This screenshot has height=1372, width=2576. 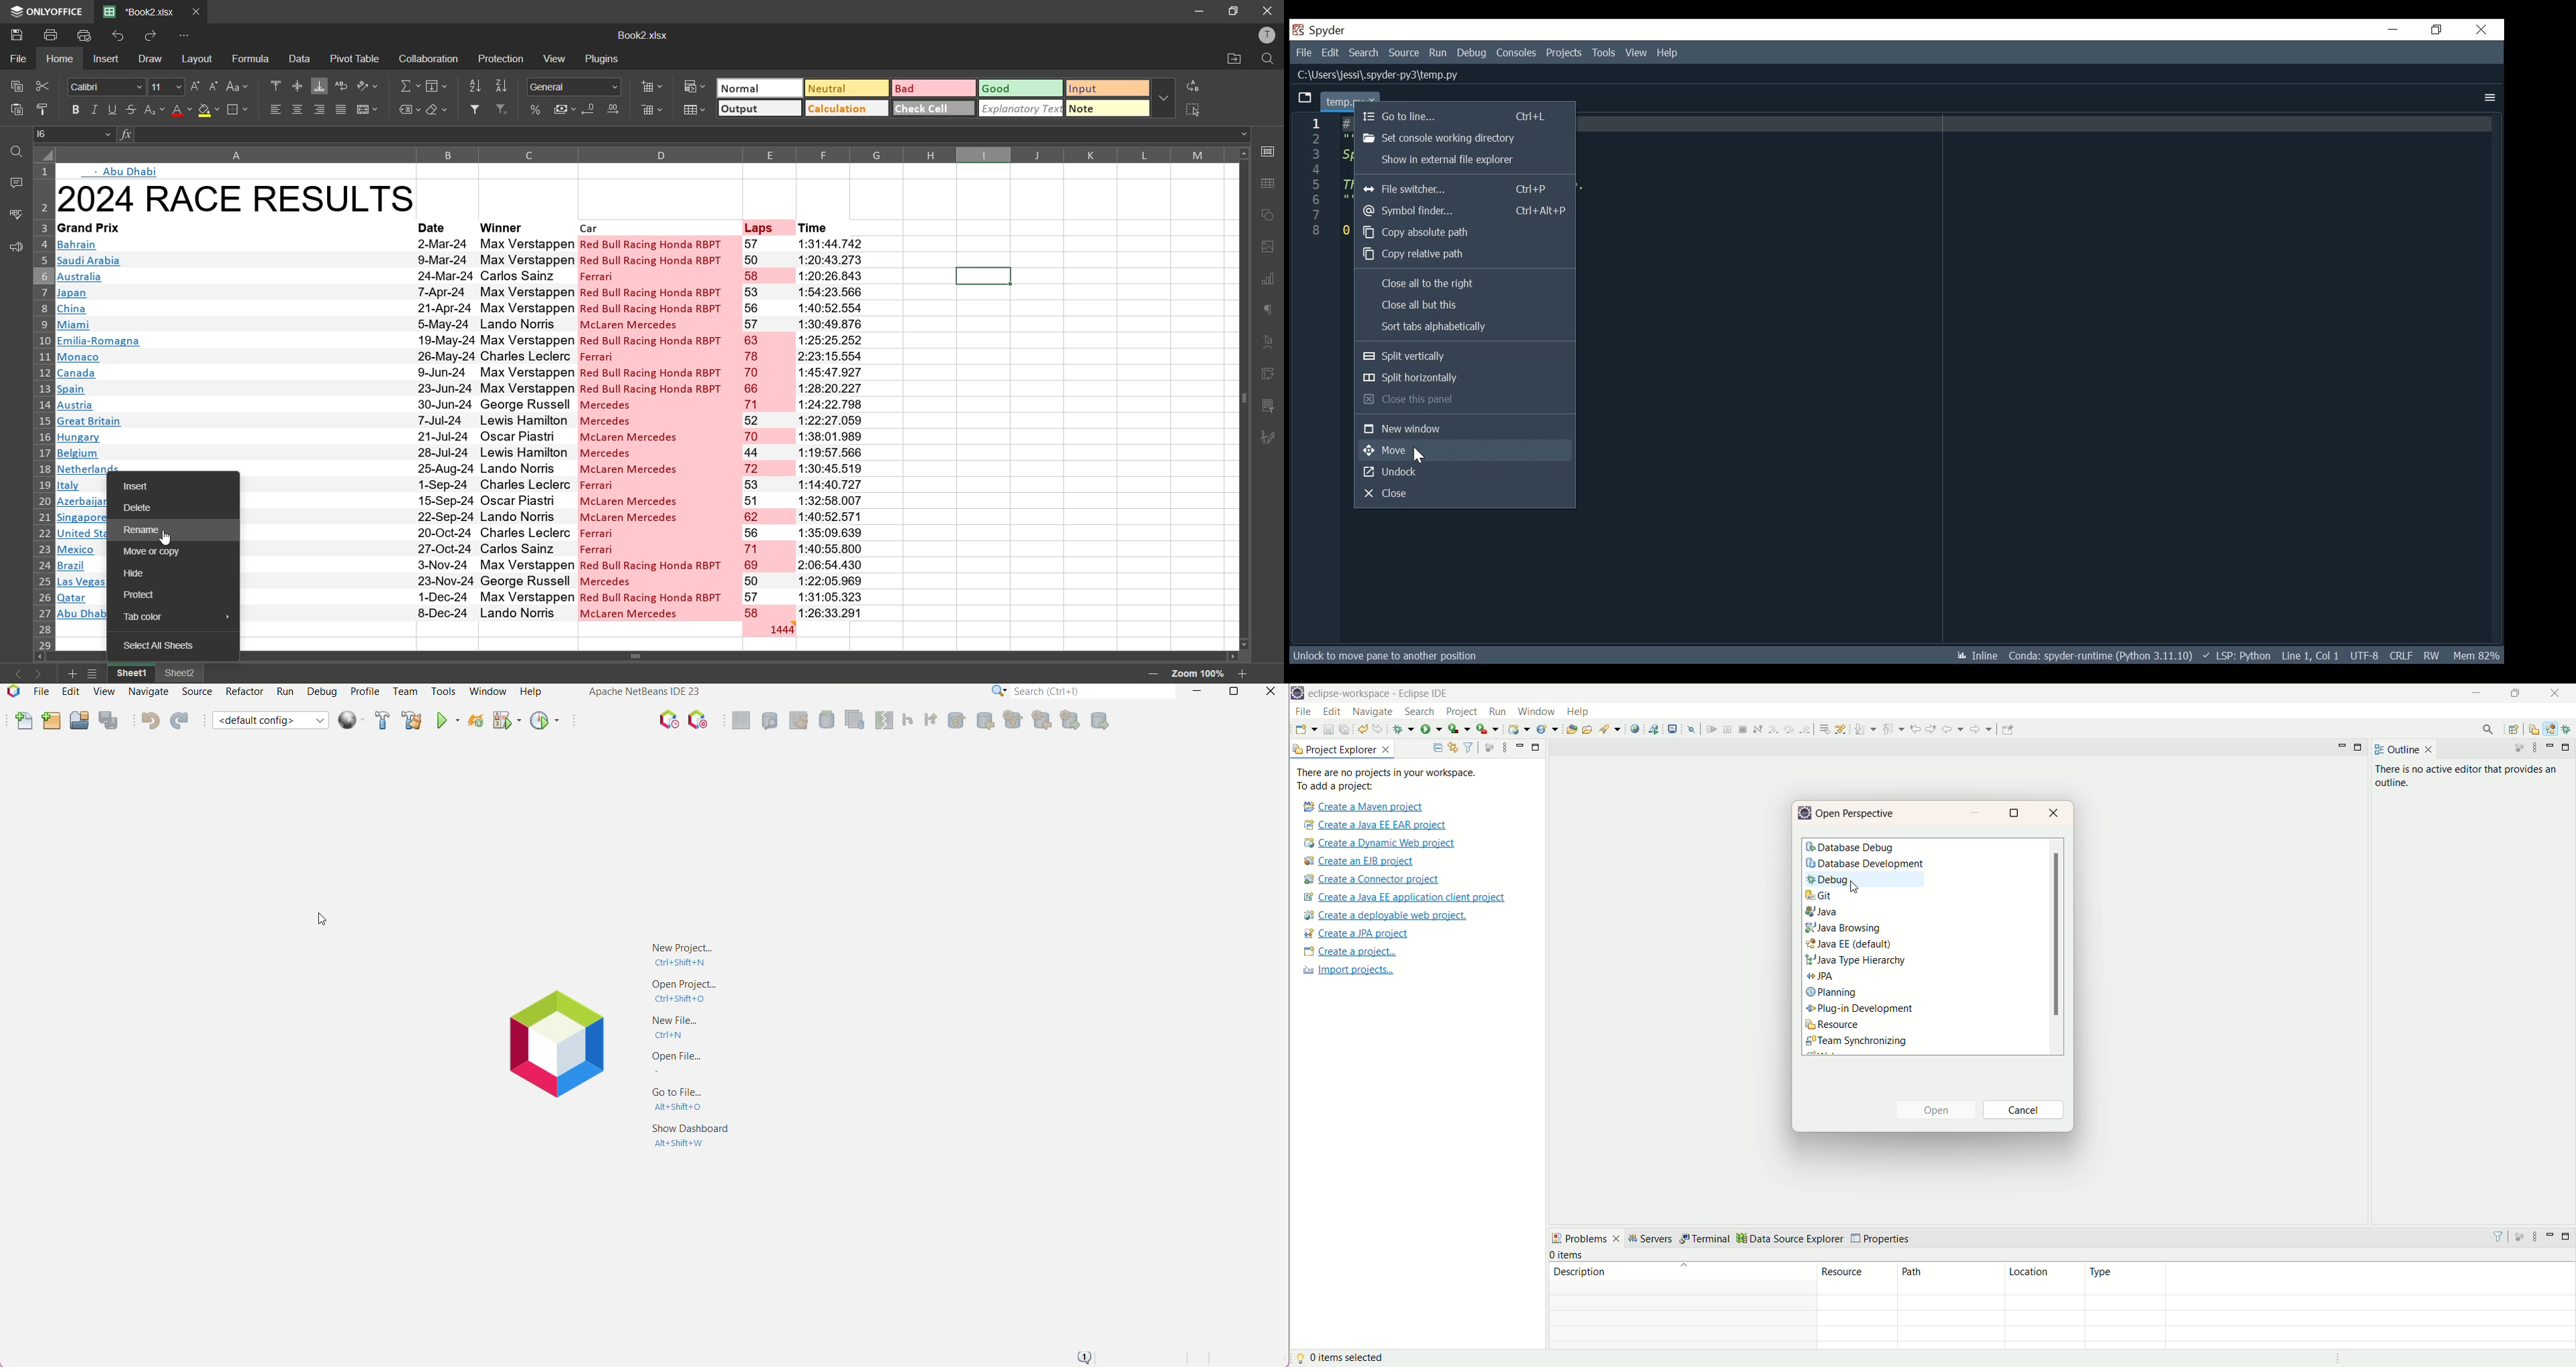 What do you see at coordinates (758, 89) in the screenshot?
I see `normal` at bounding box center [758, 89].